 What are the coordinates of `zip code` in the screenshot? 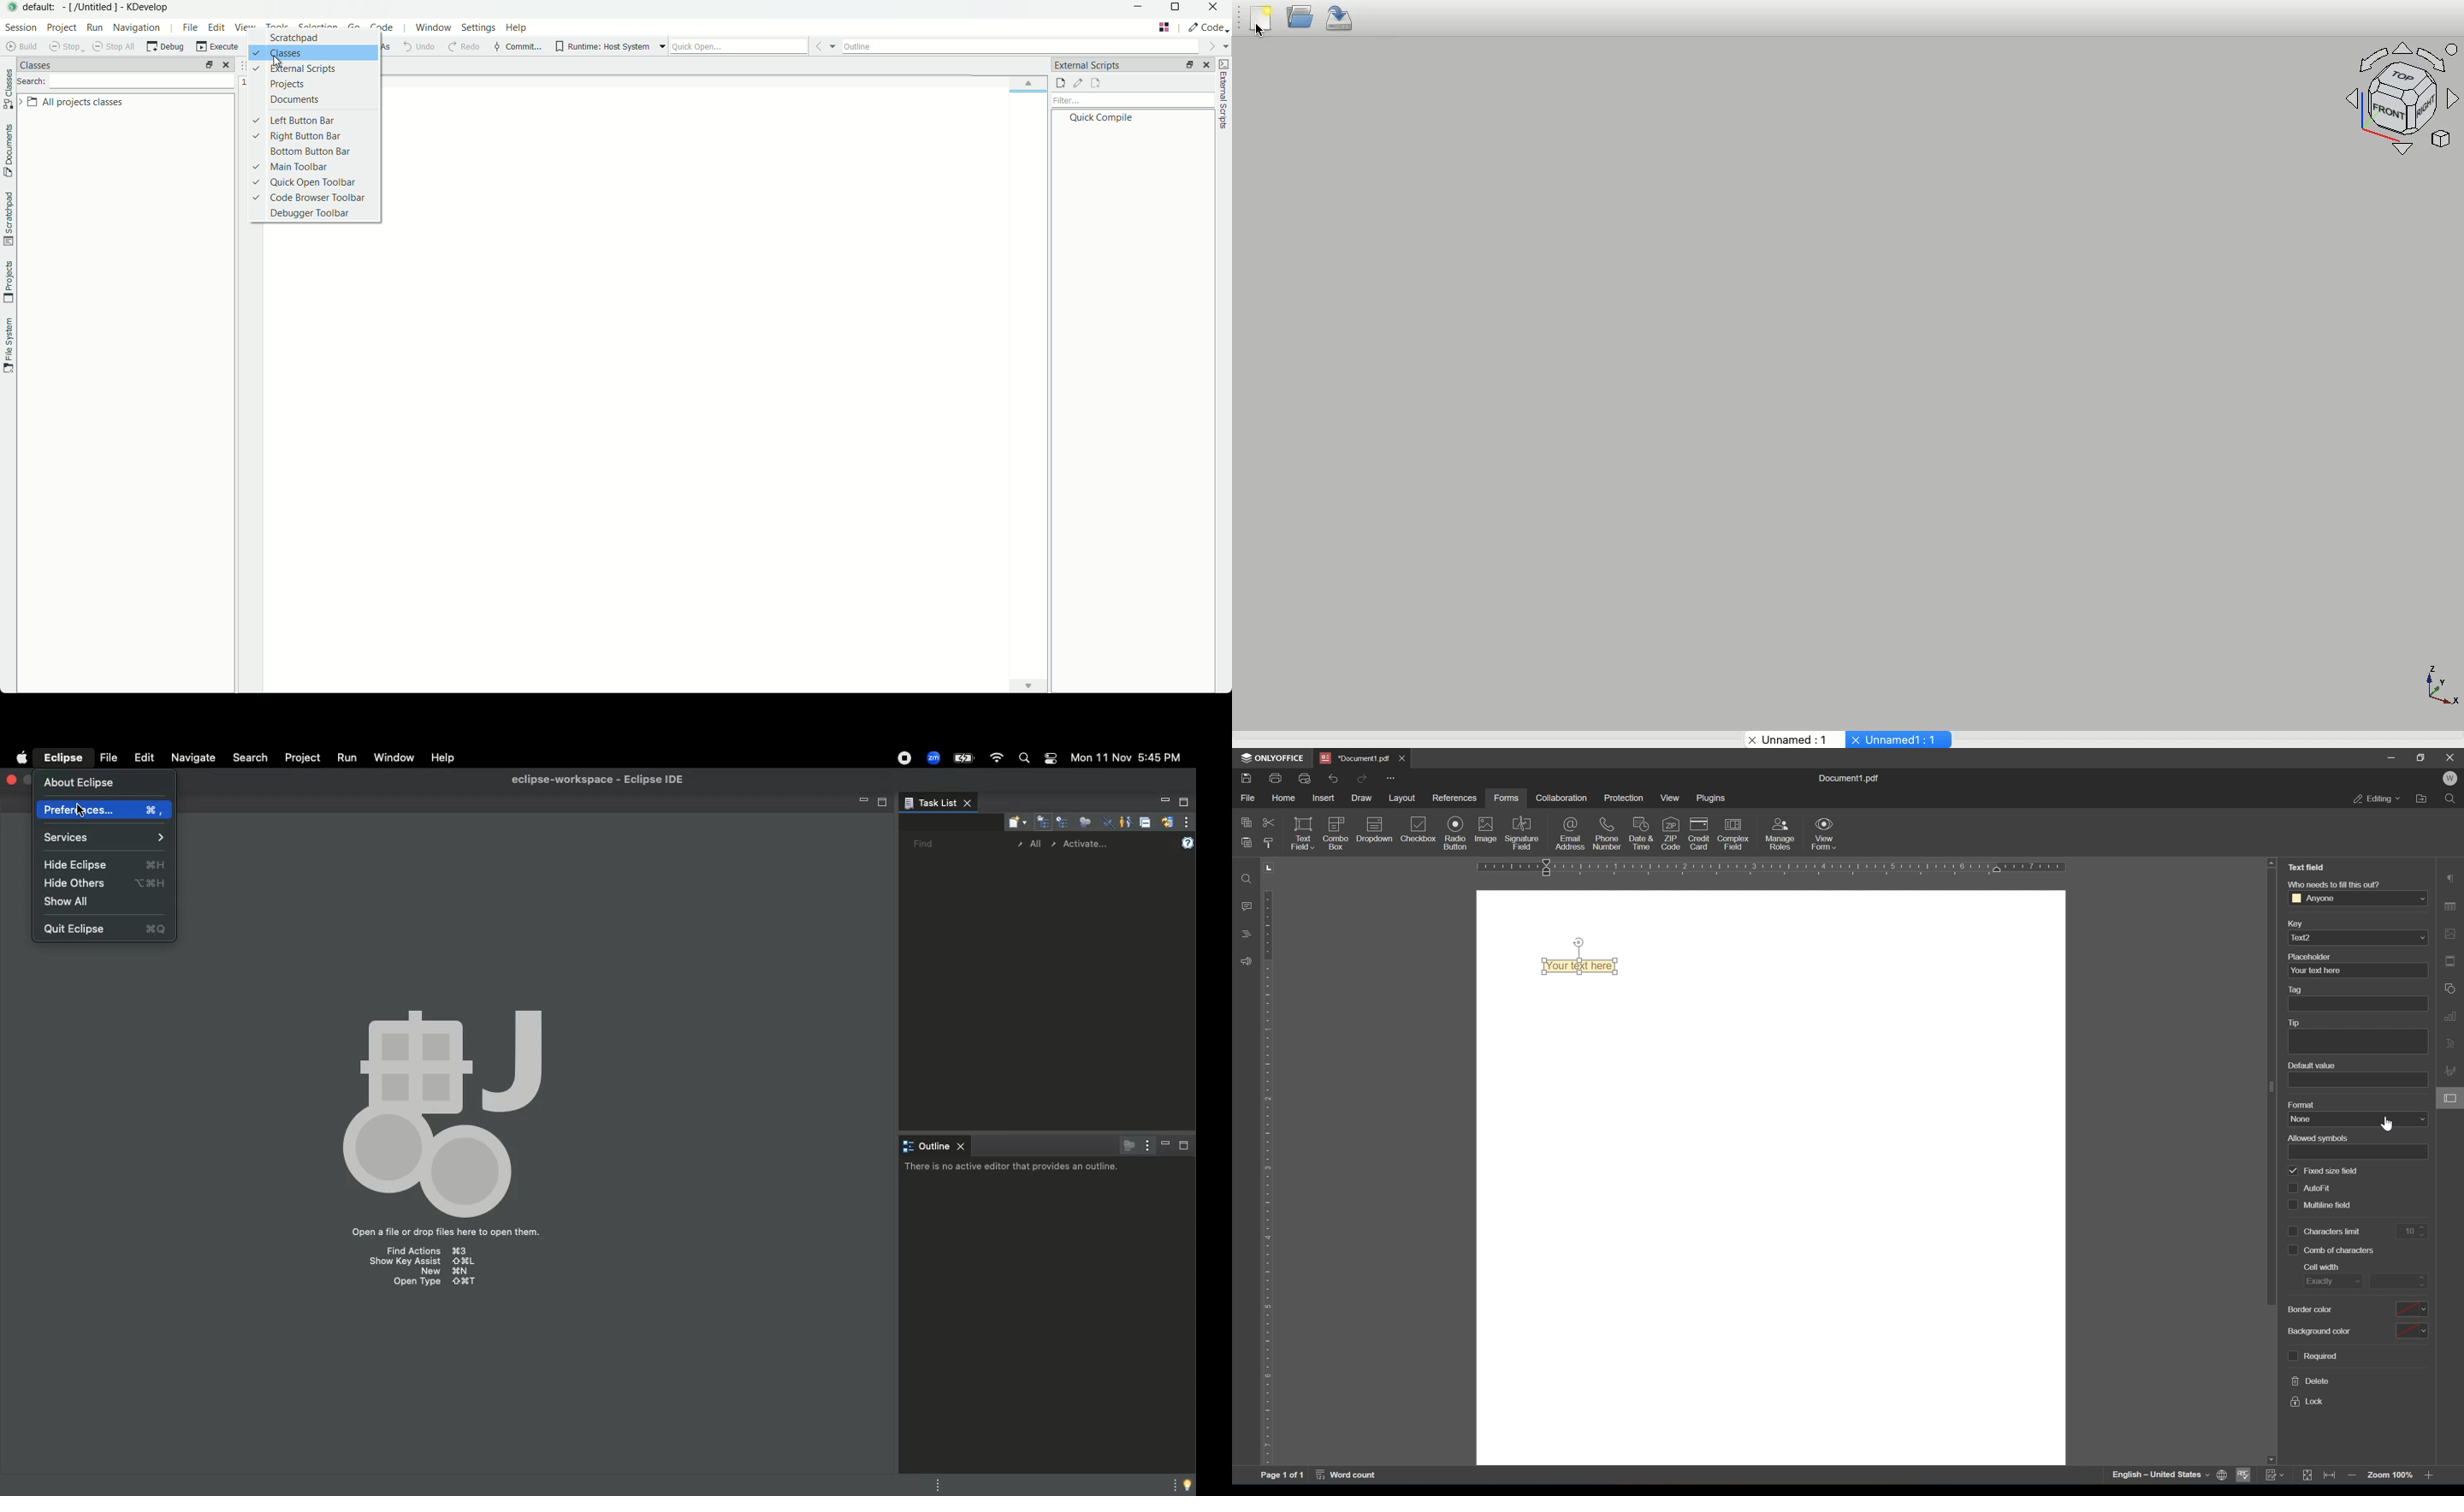 It's located at (1670, 833).